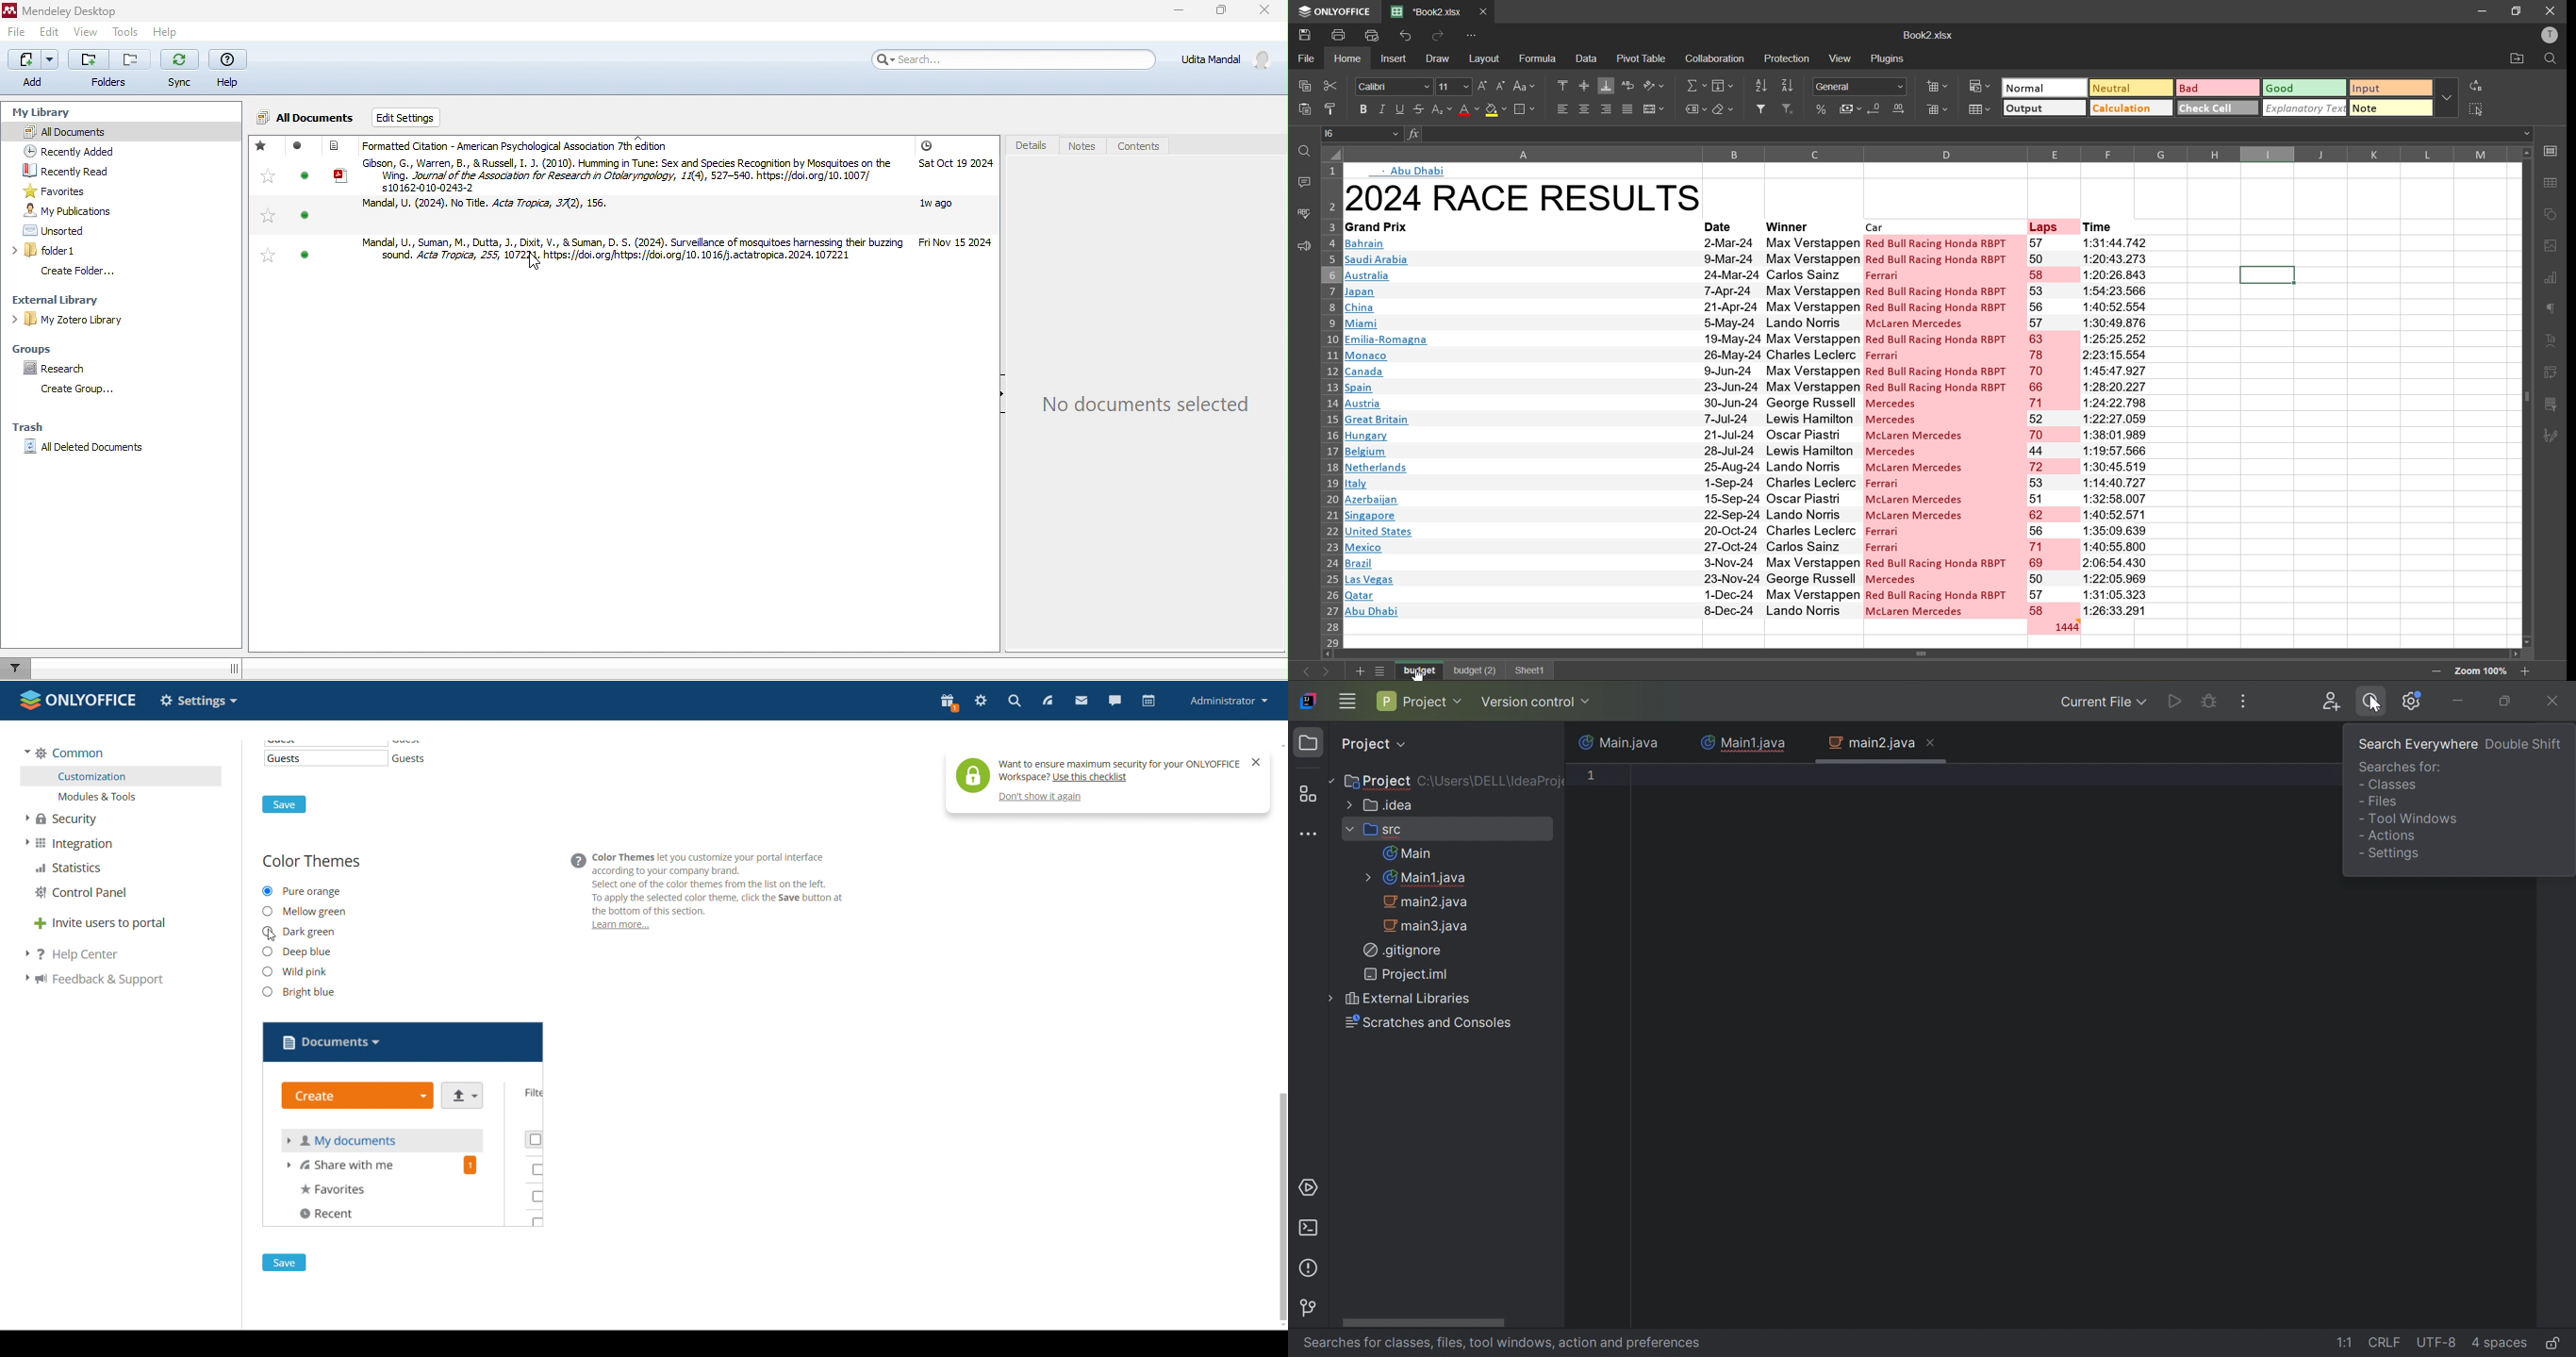  I want to click on winner, so click(1806, 225).